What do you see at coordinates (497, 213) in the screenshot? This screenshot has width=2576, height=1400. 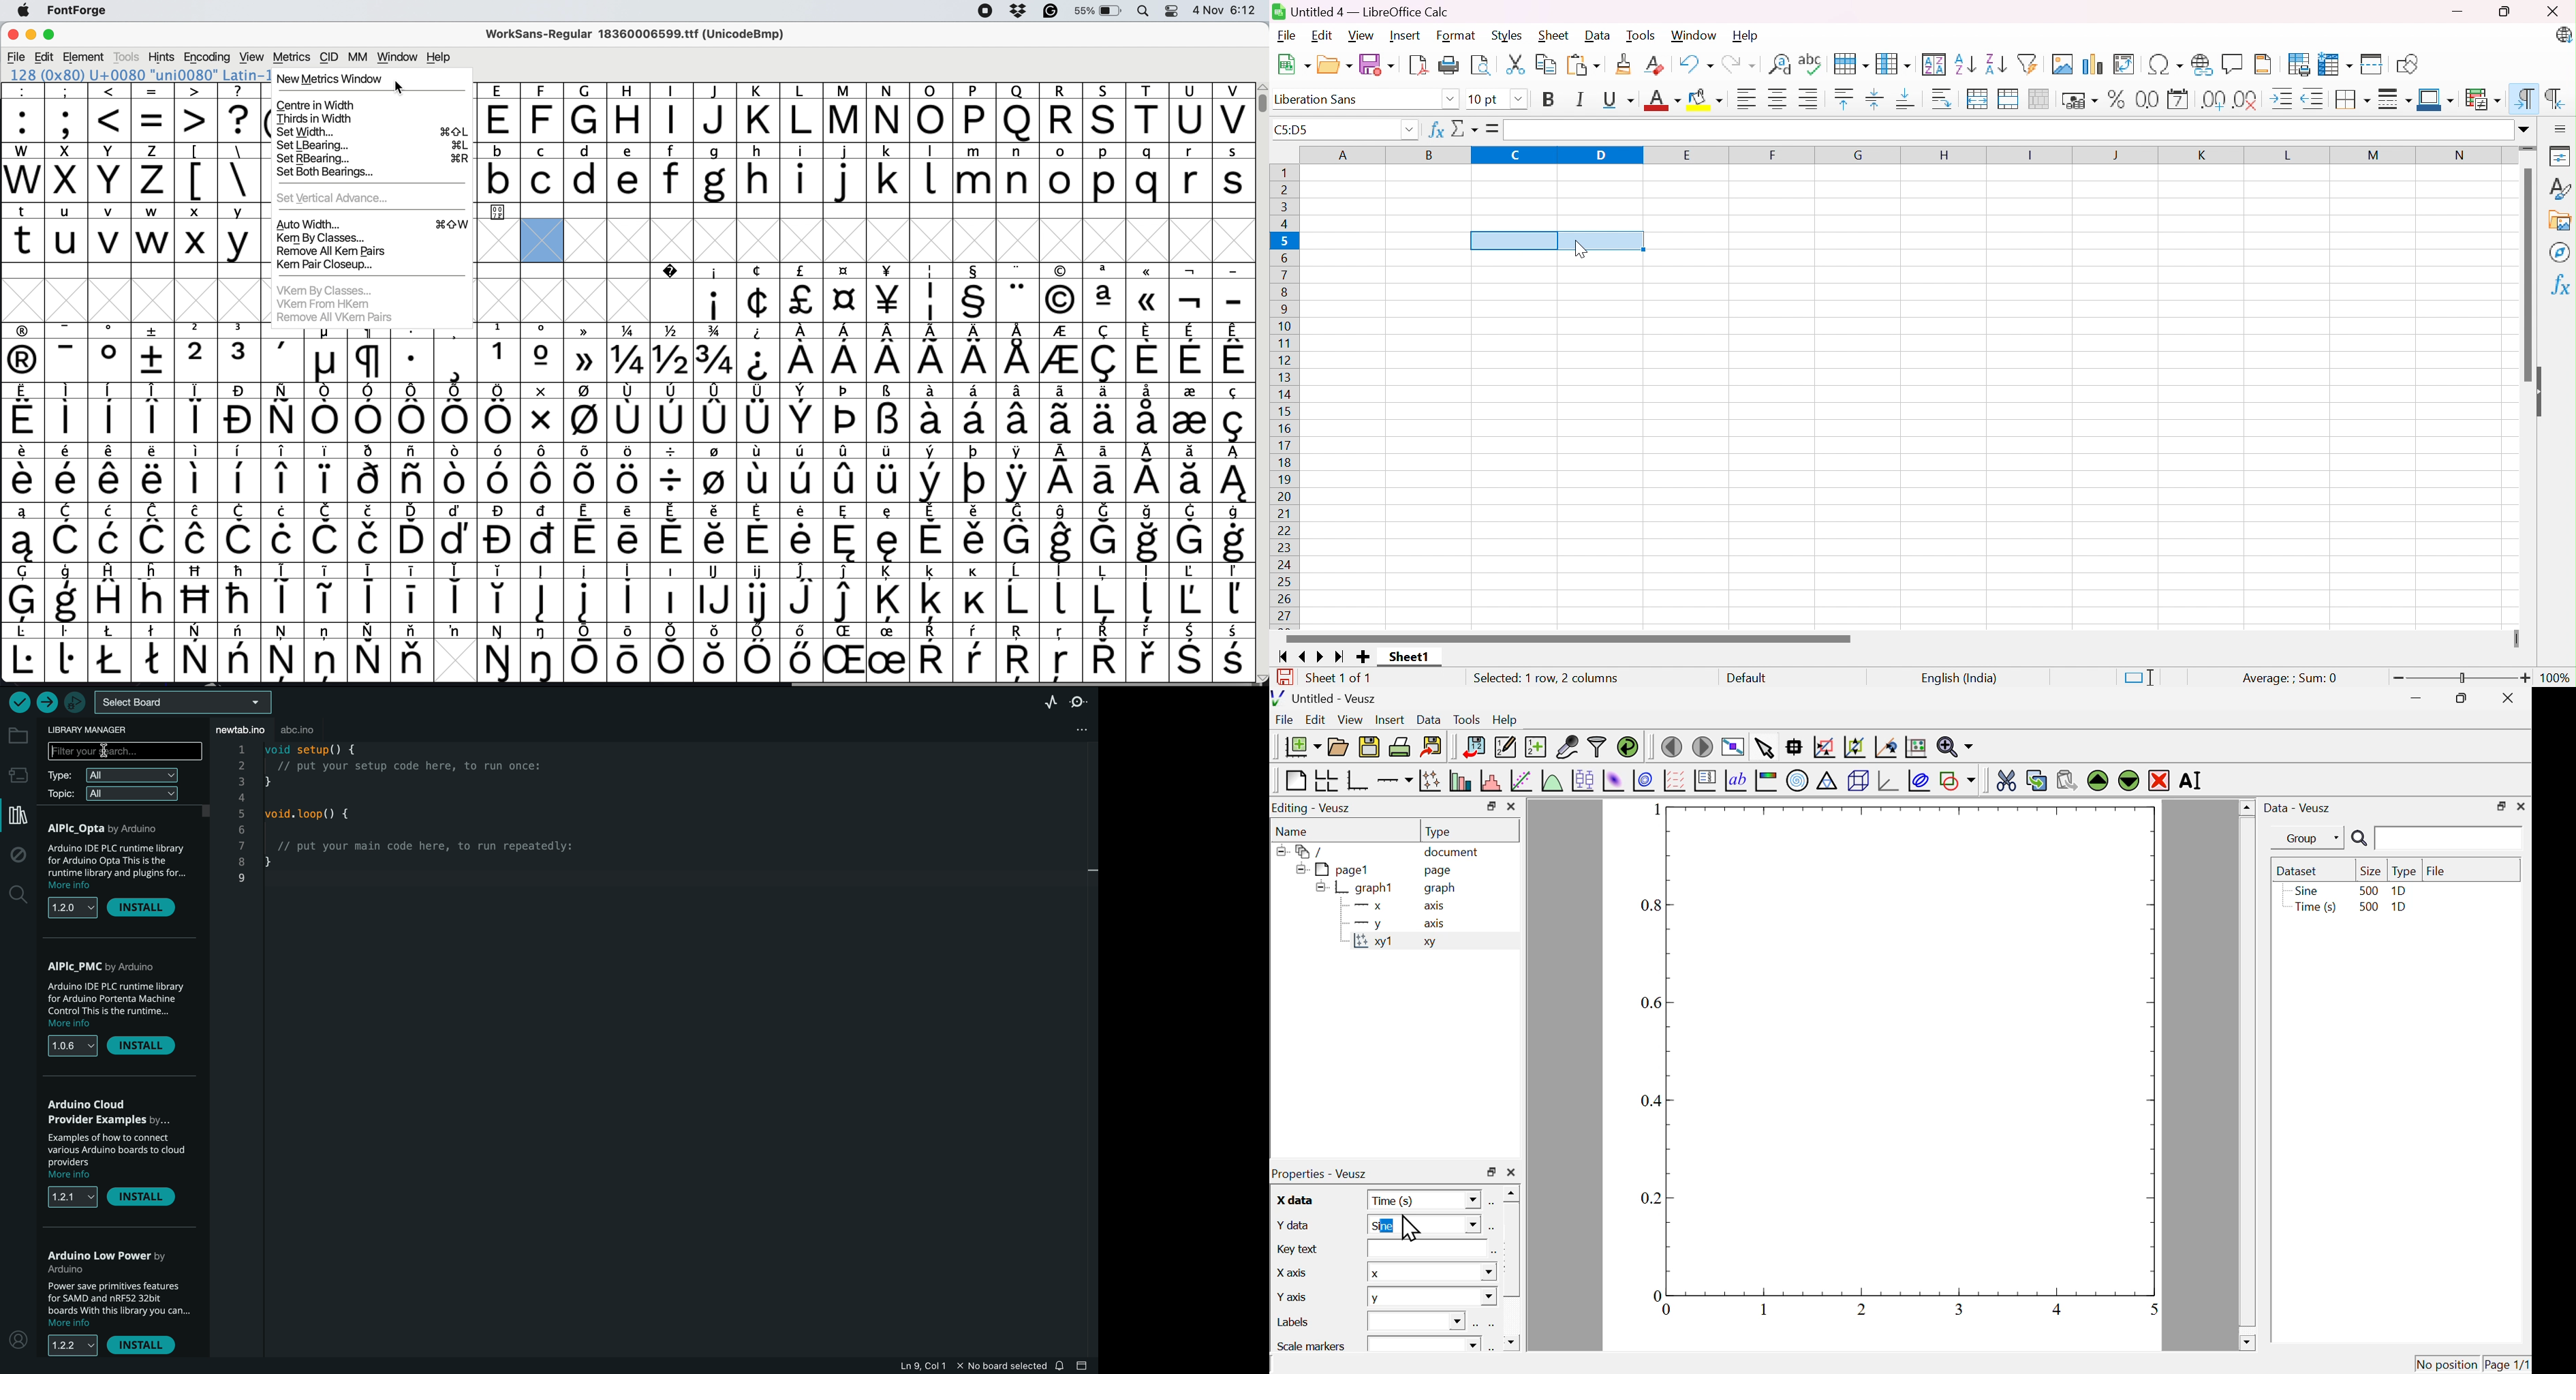 I see `special character` at bounding box center [497, 213].